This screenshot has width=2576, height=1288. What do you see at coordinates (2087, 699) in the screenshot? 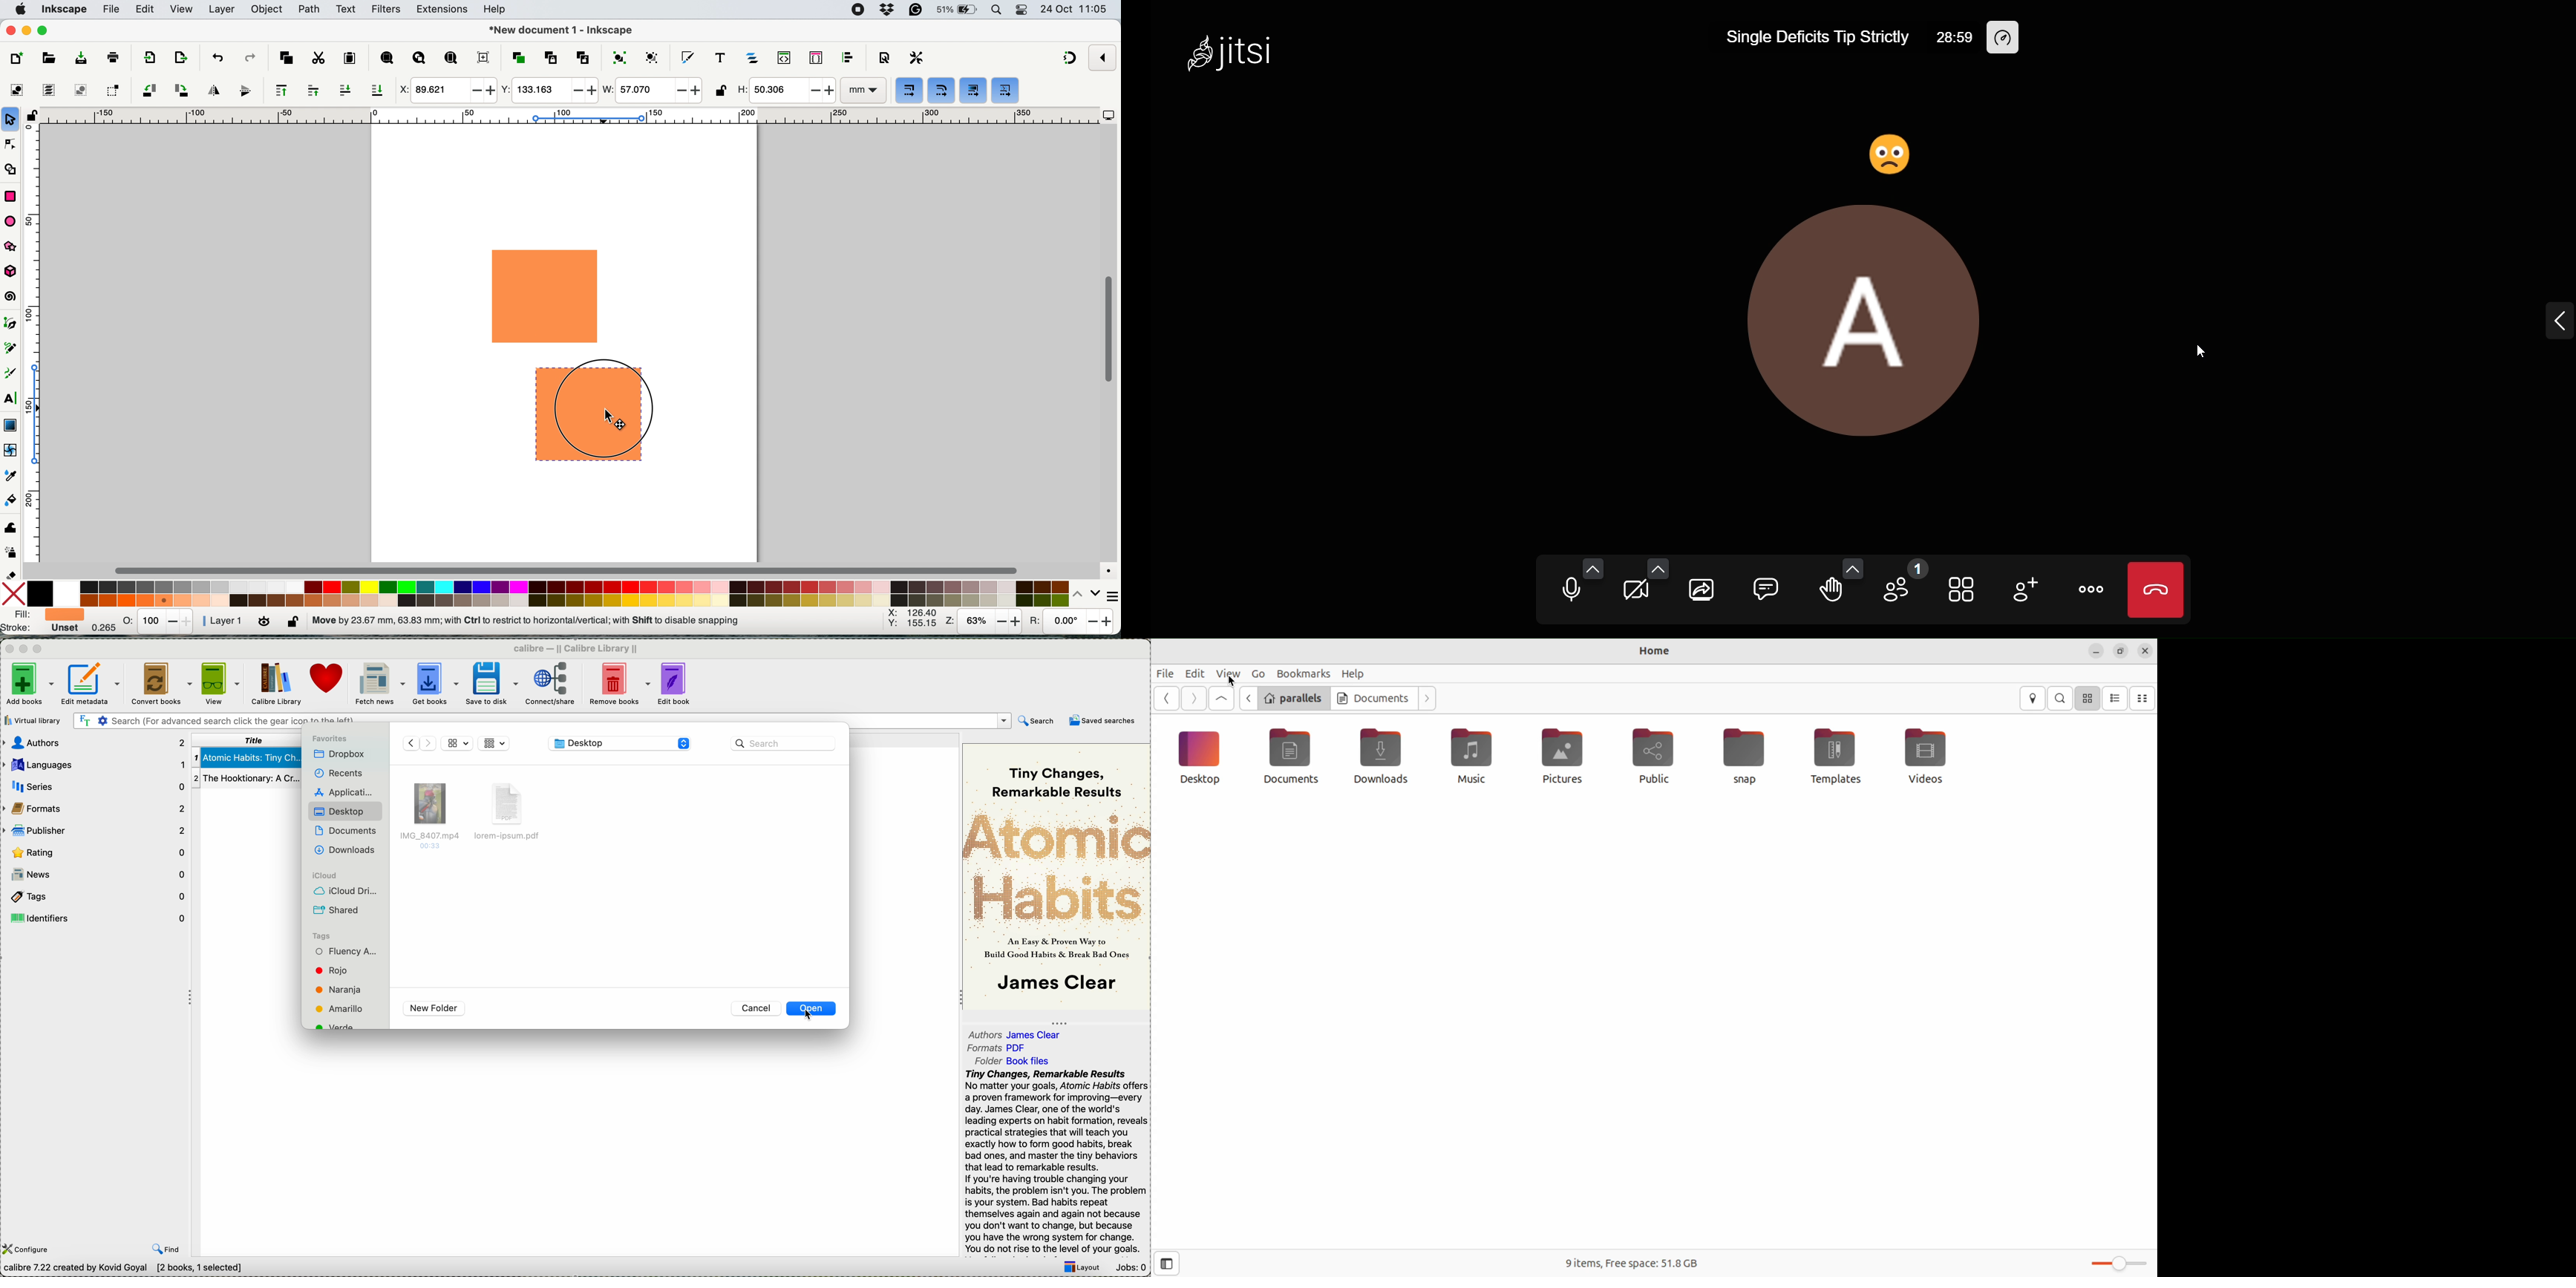
I see `icon view` at bounding box center [2087, 699].